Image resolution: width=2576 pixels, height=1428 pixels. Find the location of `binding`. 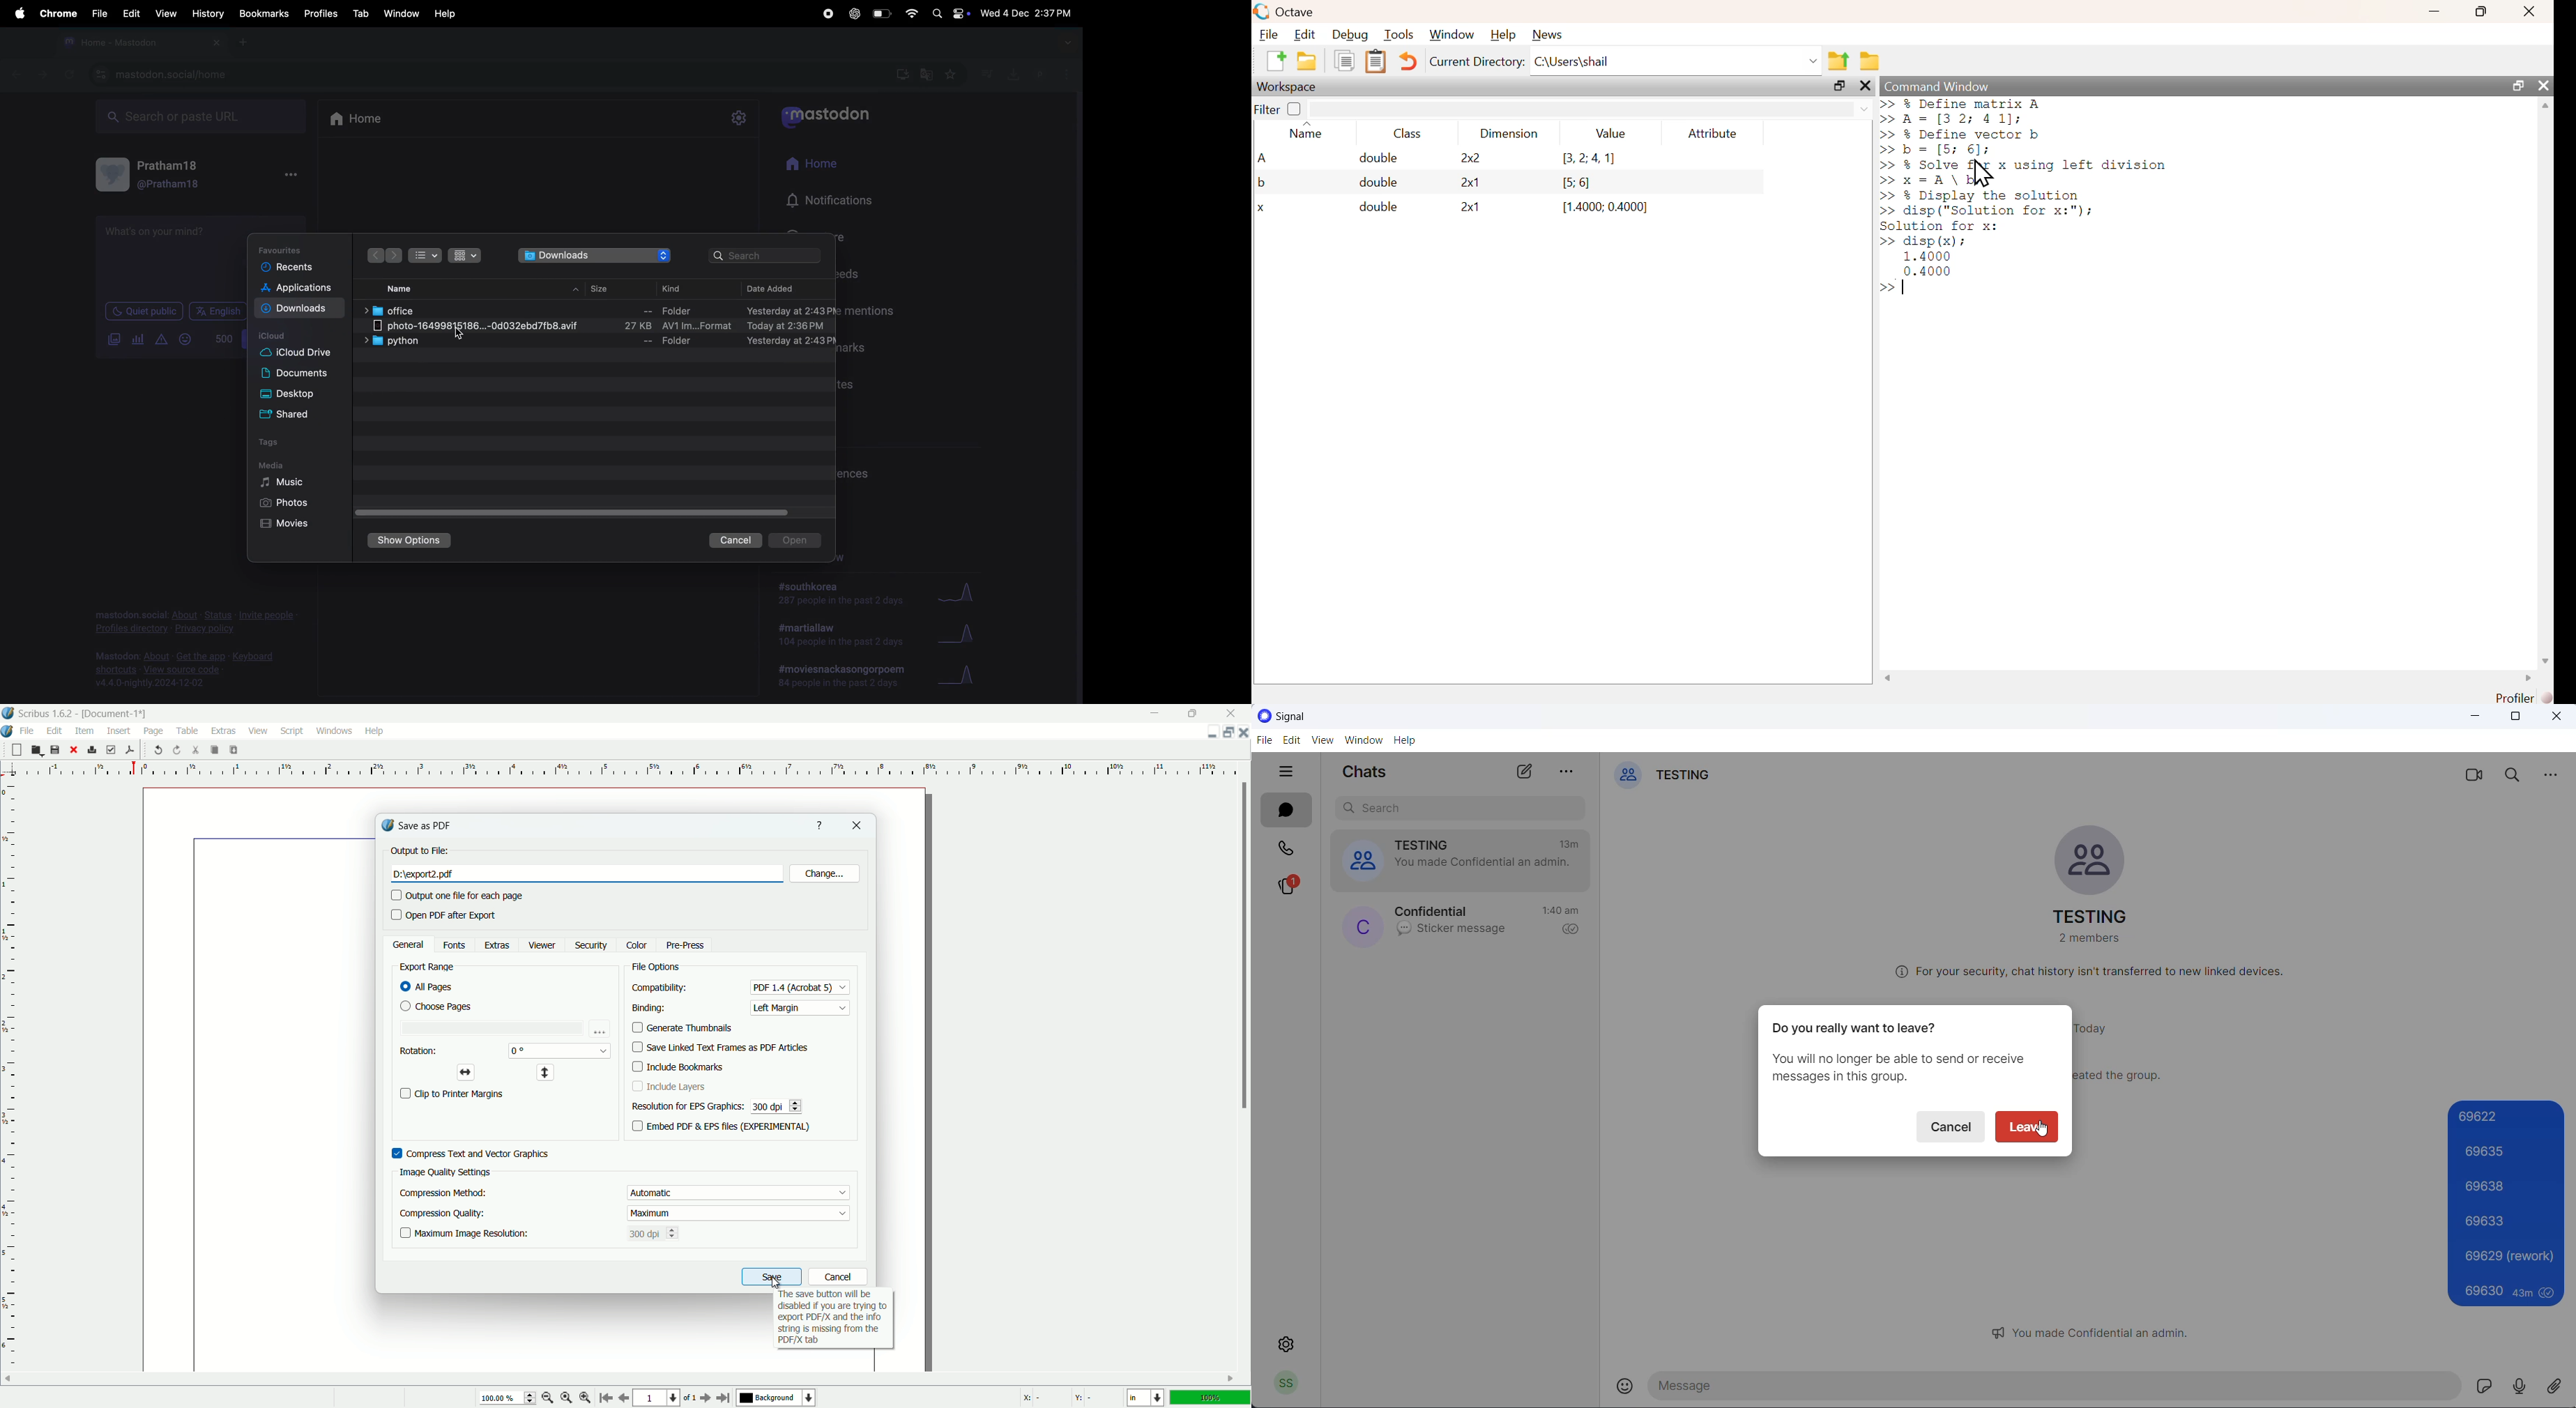

binding is located at coordinates (649, 1008).